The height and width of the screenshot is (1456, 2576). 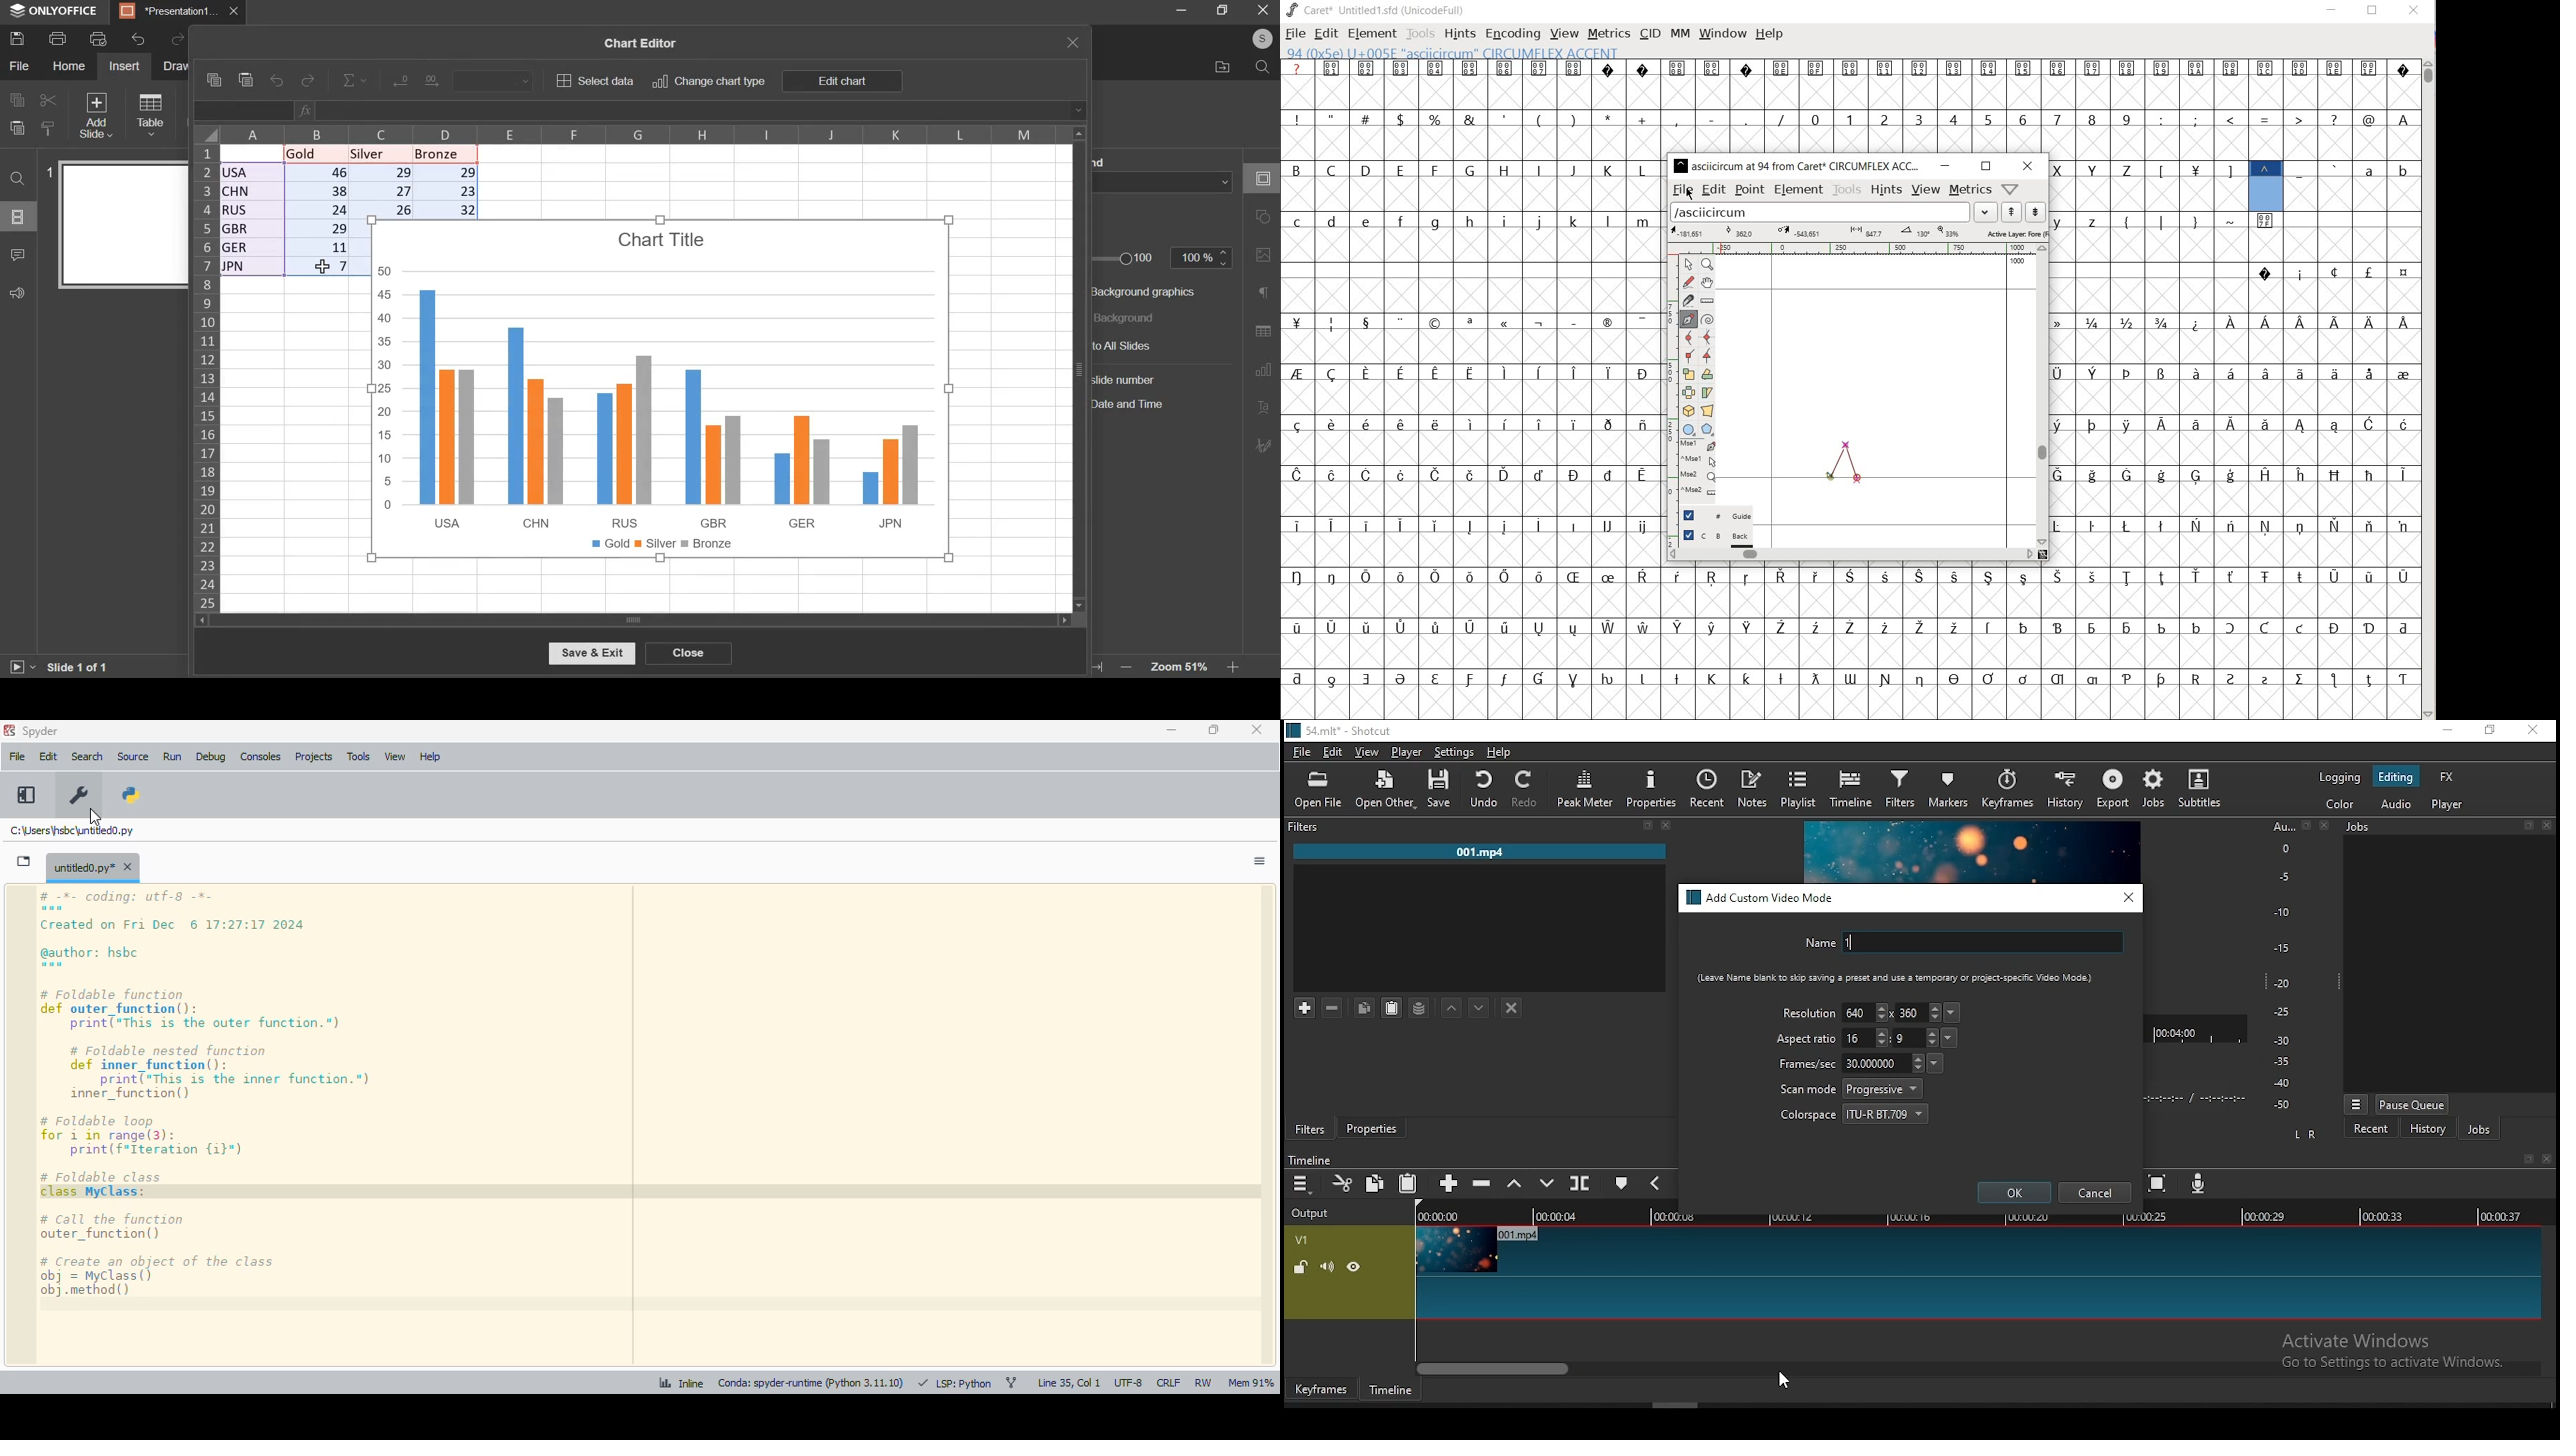 What do you see at coordinates (1073, 42) in the screenshot?
I see `exit` at bounding box center [1073, 42].